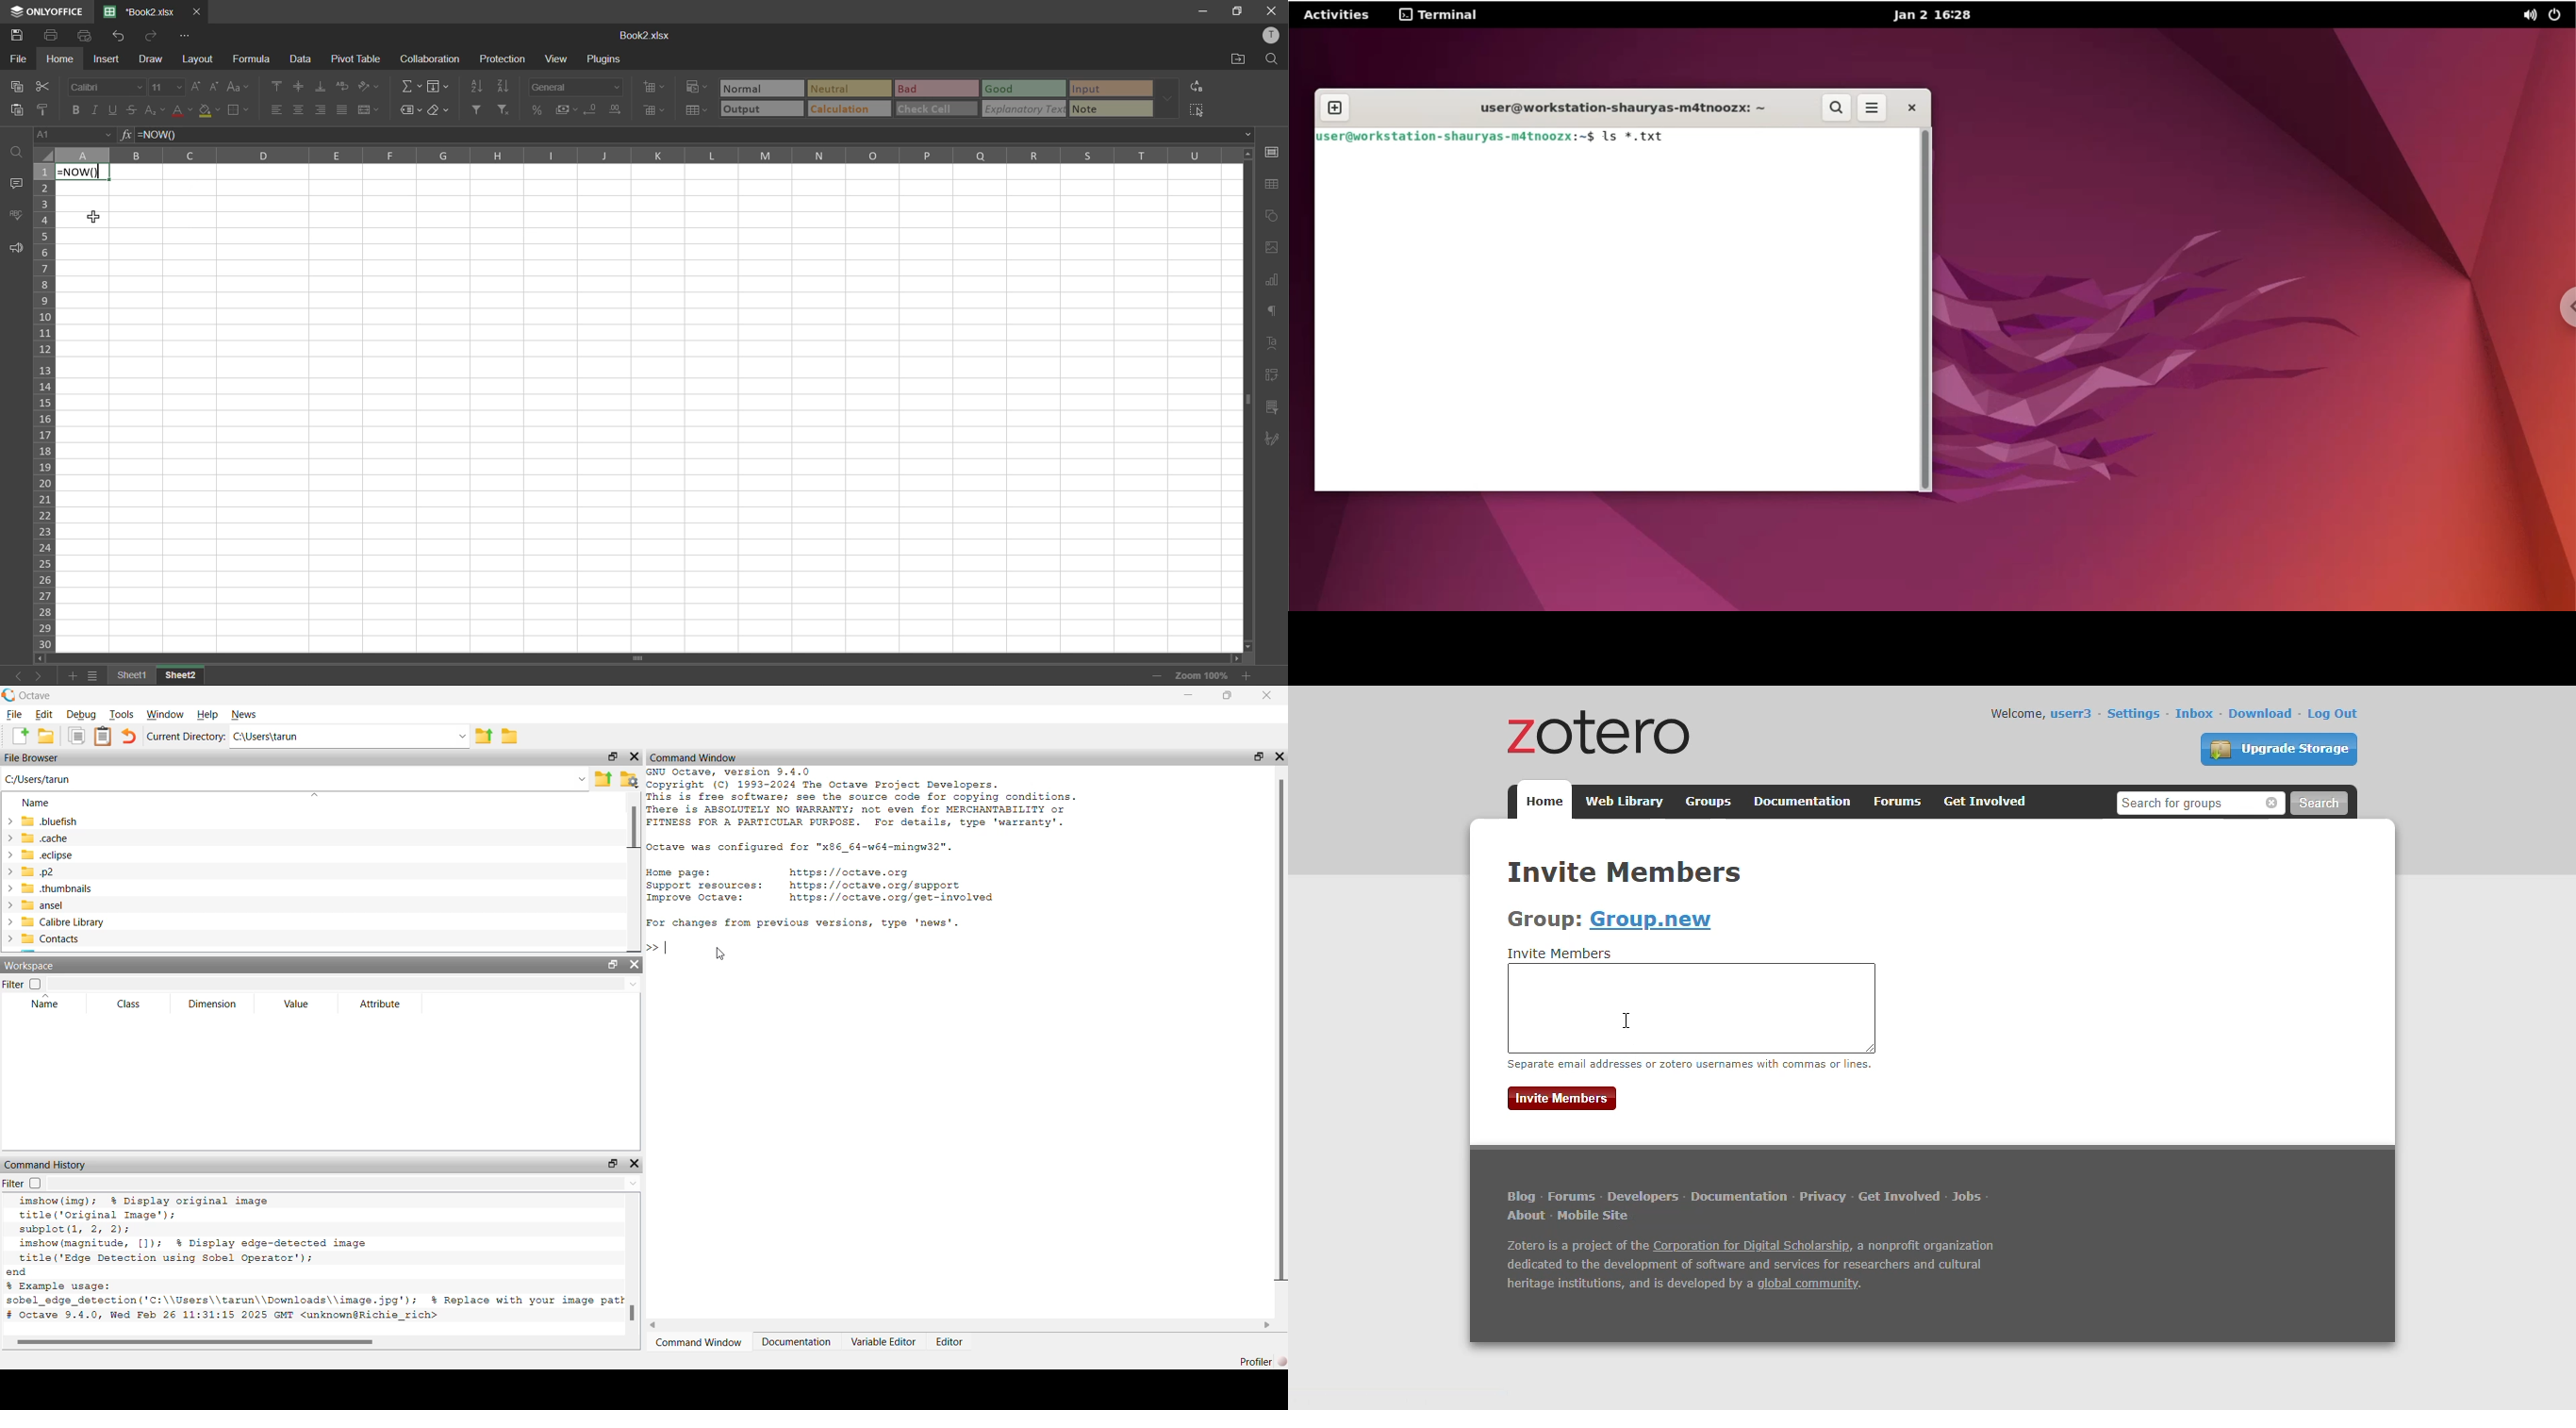 This screenshot has width=2576, height=1428. Describe the element at coordinates (1897, 802) in the screenshot. I see `forums` at that location.